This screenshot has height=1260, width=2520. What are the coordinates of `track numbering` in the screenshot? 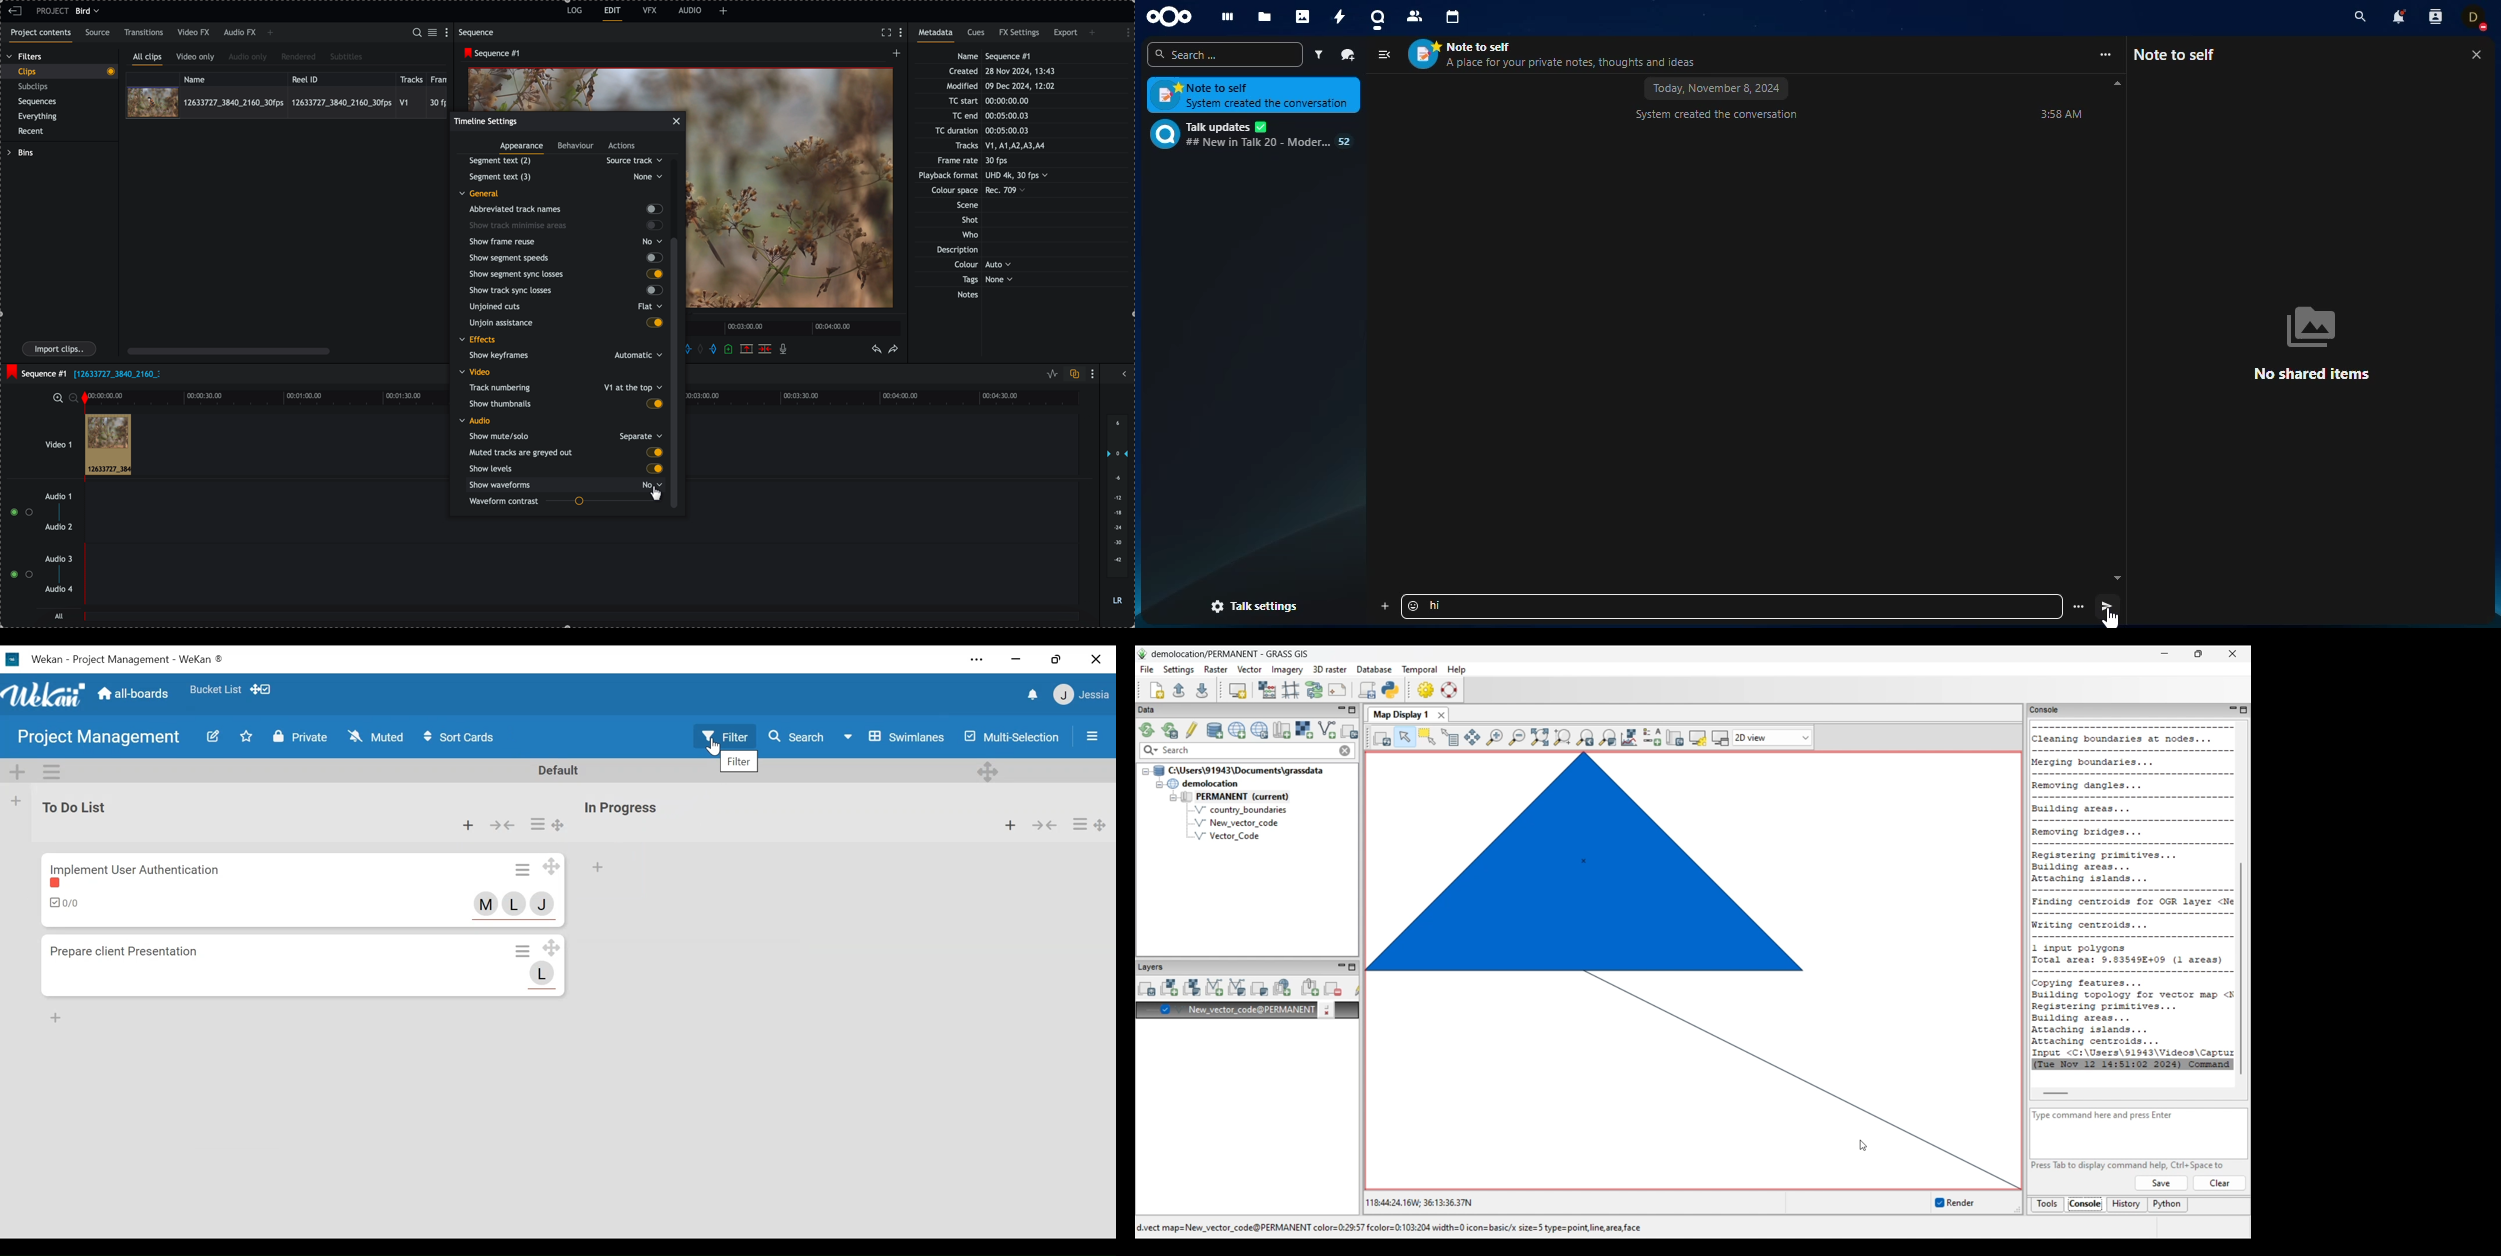 It's located at (565, 387).